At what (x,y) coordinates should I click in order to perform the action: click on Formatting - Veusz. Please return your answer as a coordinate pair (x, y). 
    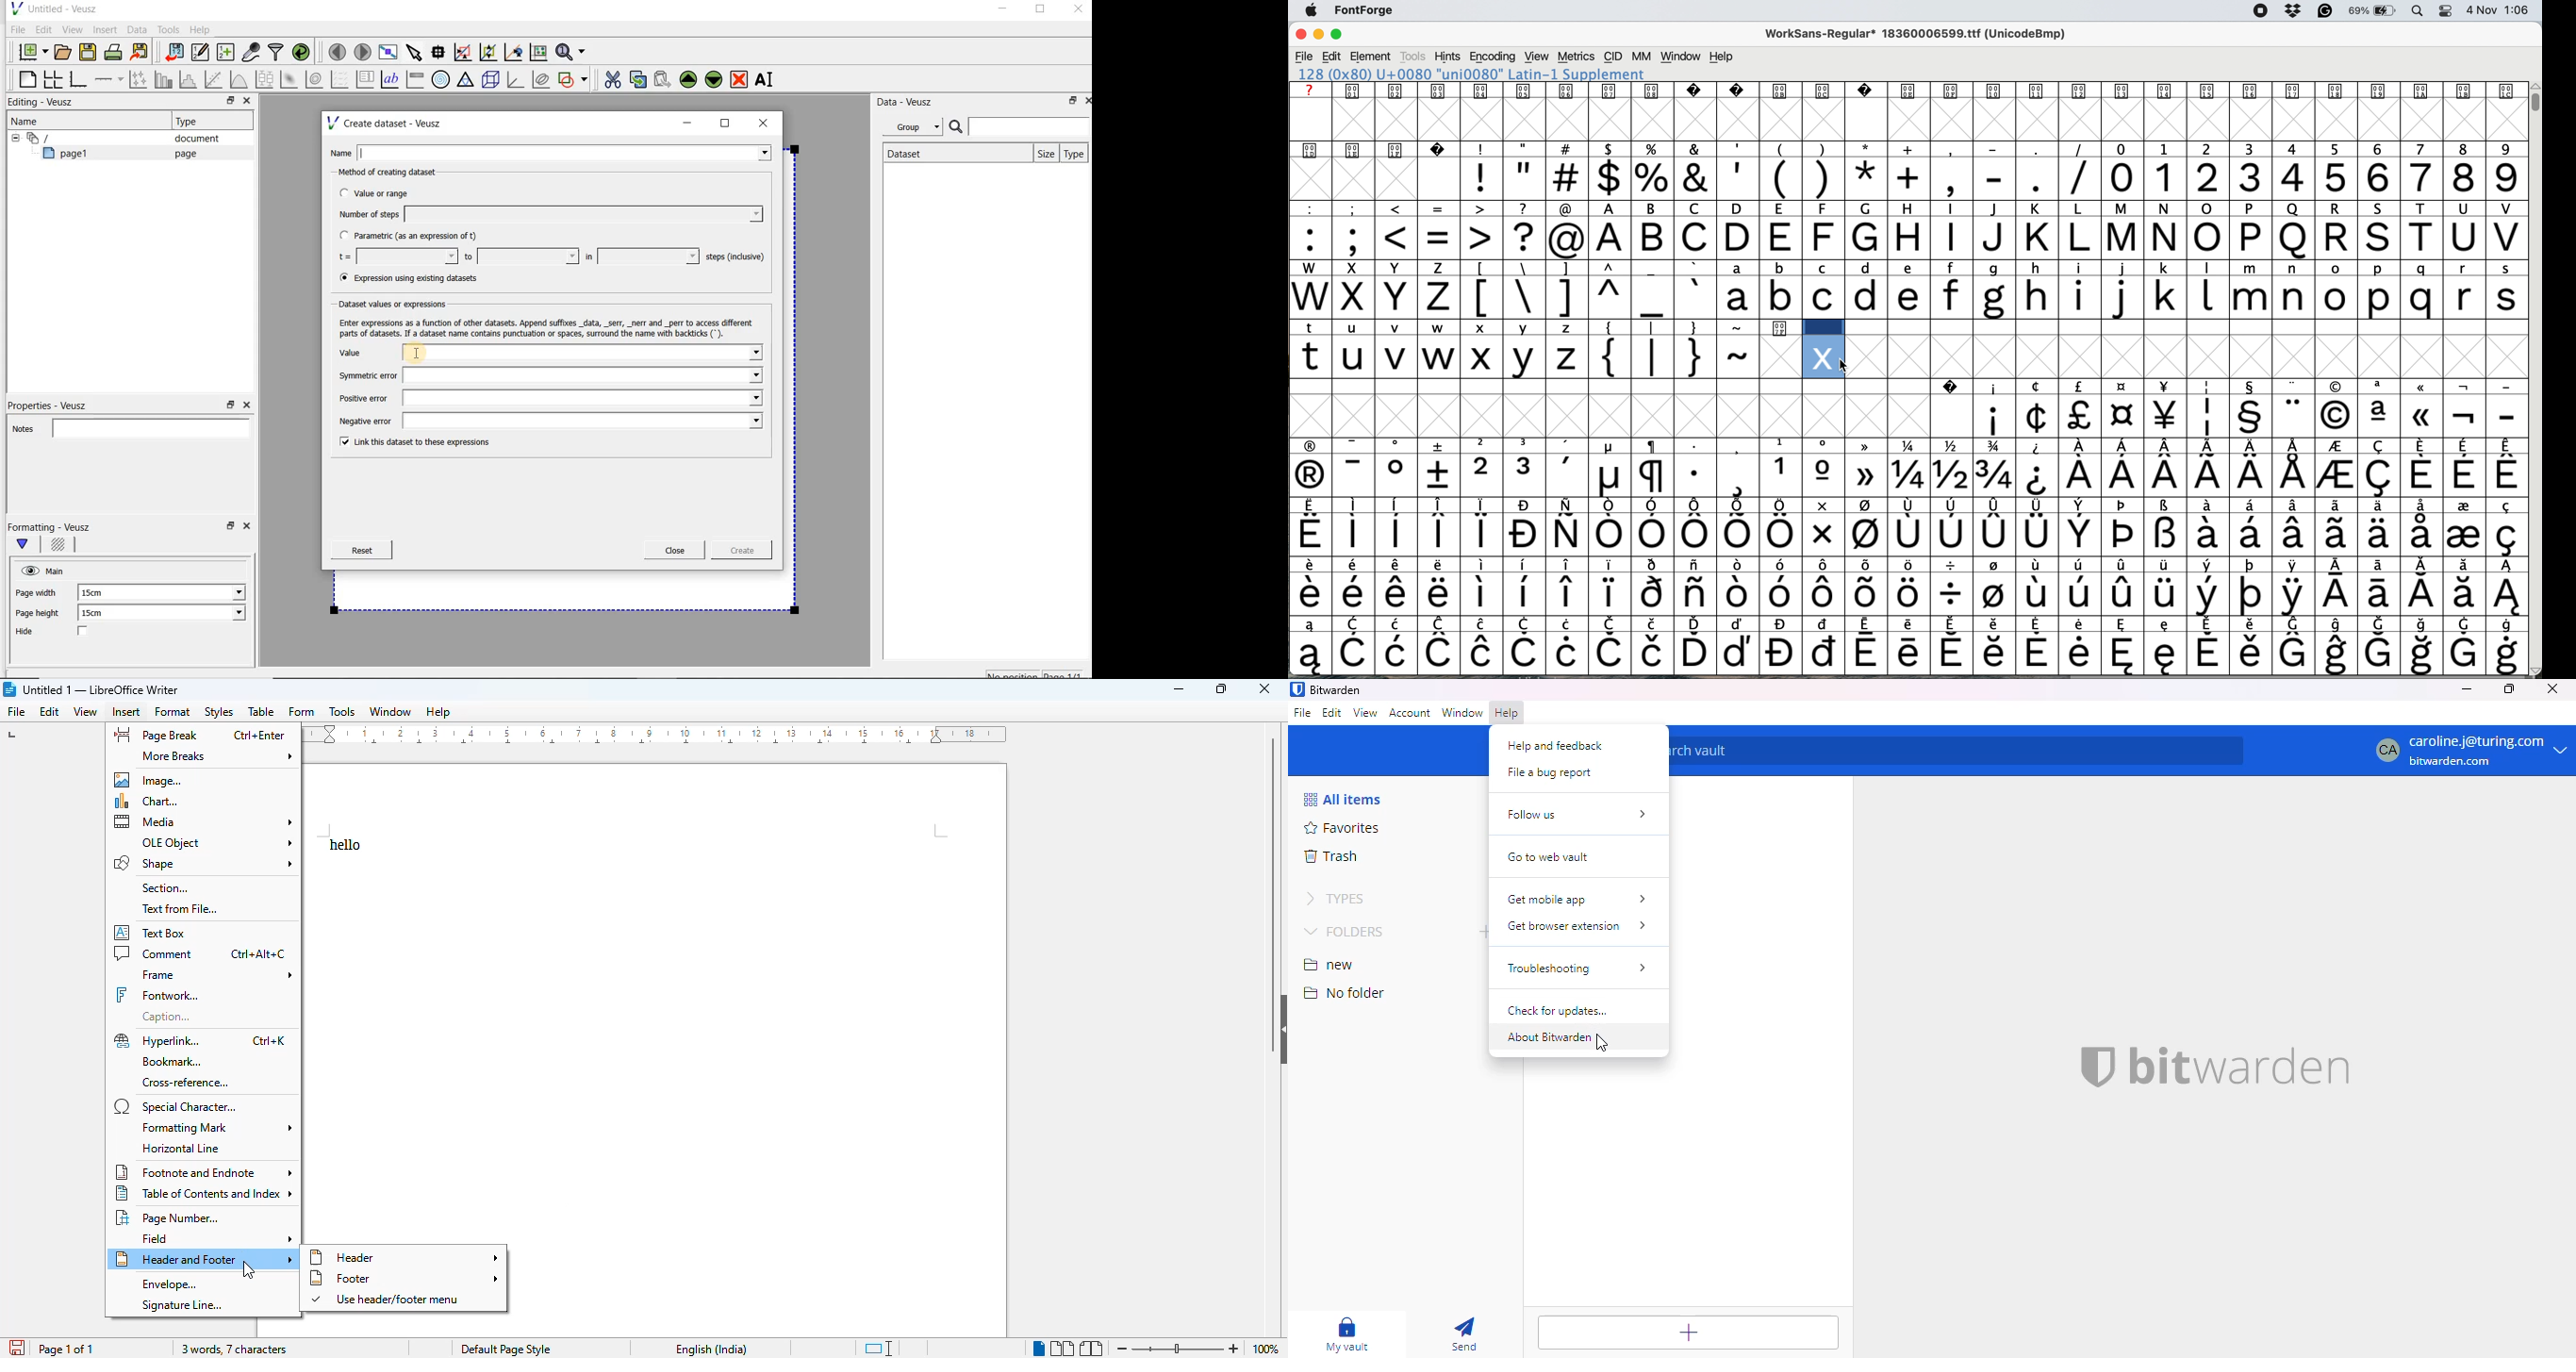
    Looking at the image, I should click on (51, 527).